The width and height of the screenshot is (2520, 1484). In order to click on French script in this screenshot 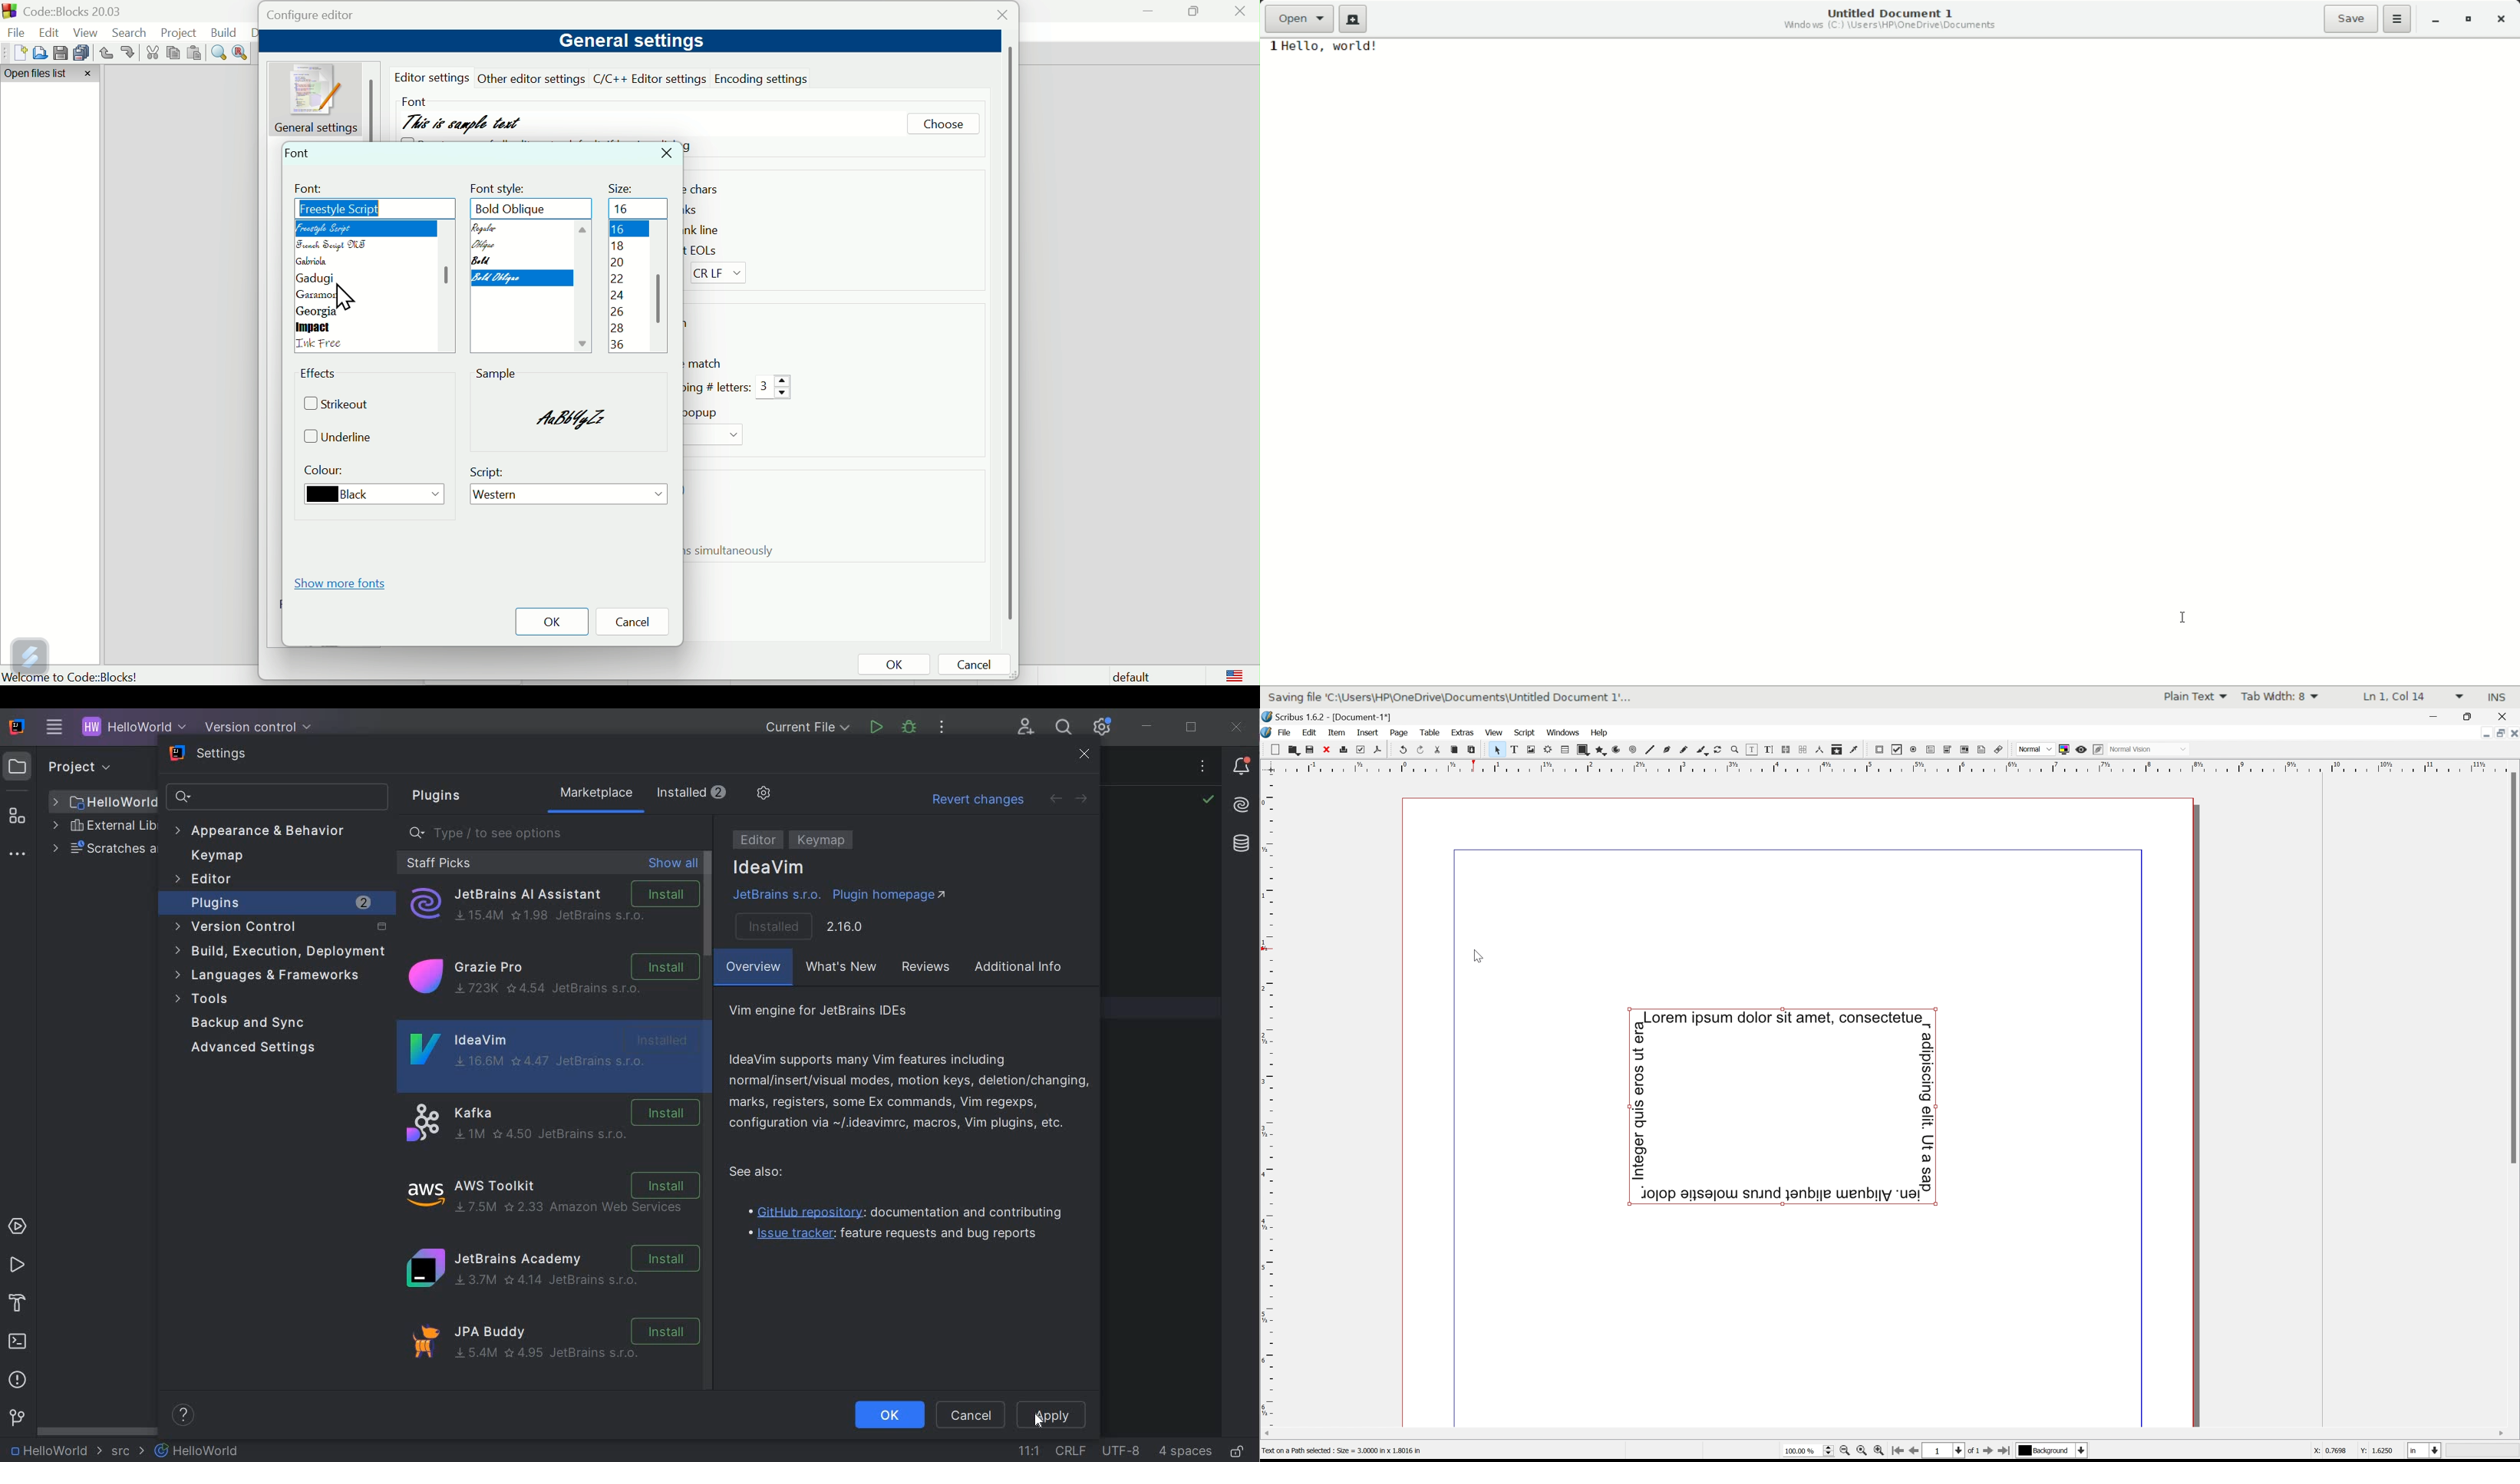, I will do `click(332, 246)`.